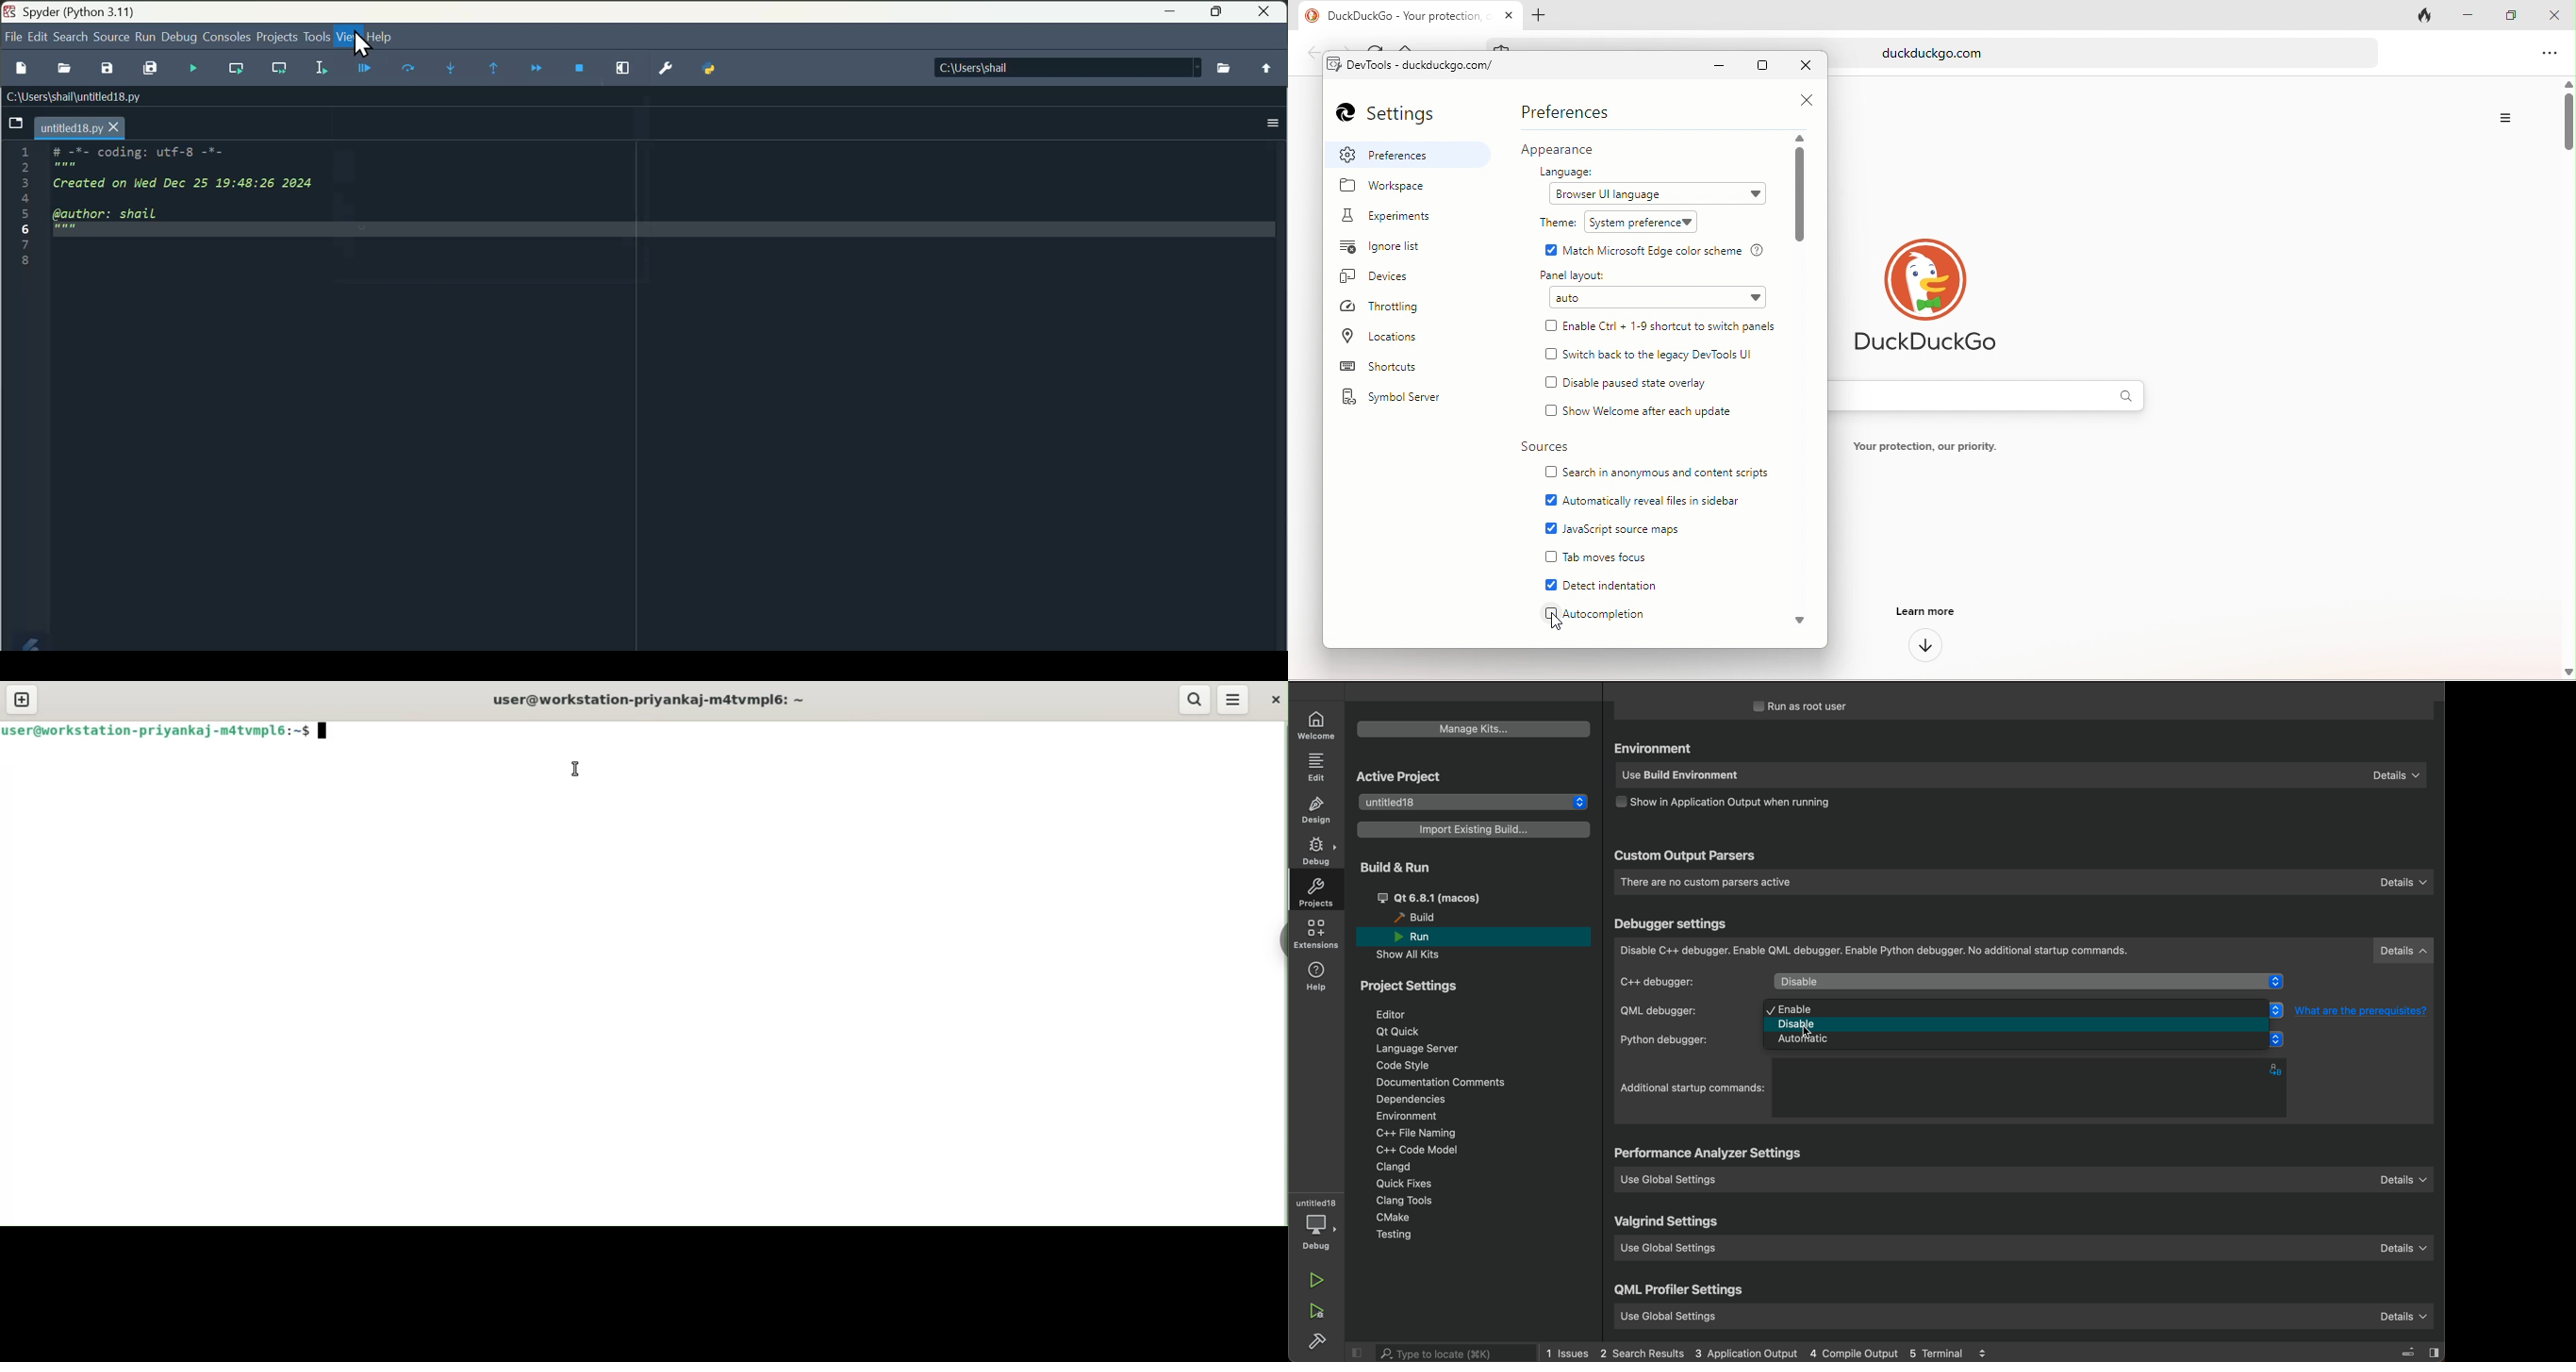 The image size is (2576, 1372). What do you see at coordinates (1814, 1031) in the screenshot?
I see `cursor` at bounding box center [1814, 1031].